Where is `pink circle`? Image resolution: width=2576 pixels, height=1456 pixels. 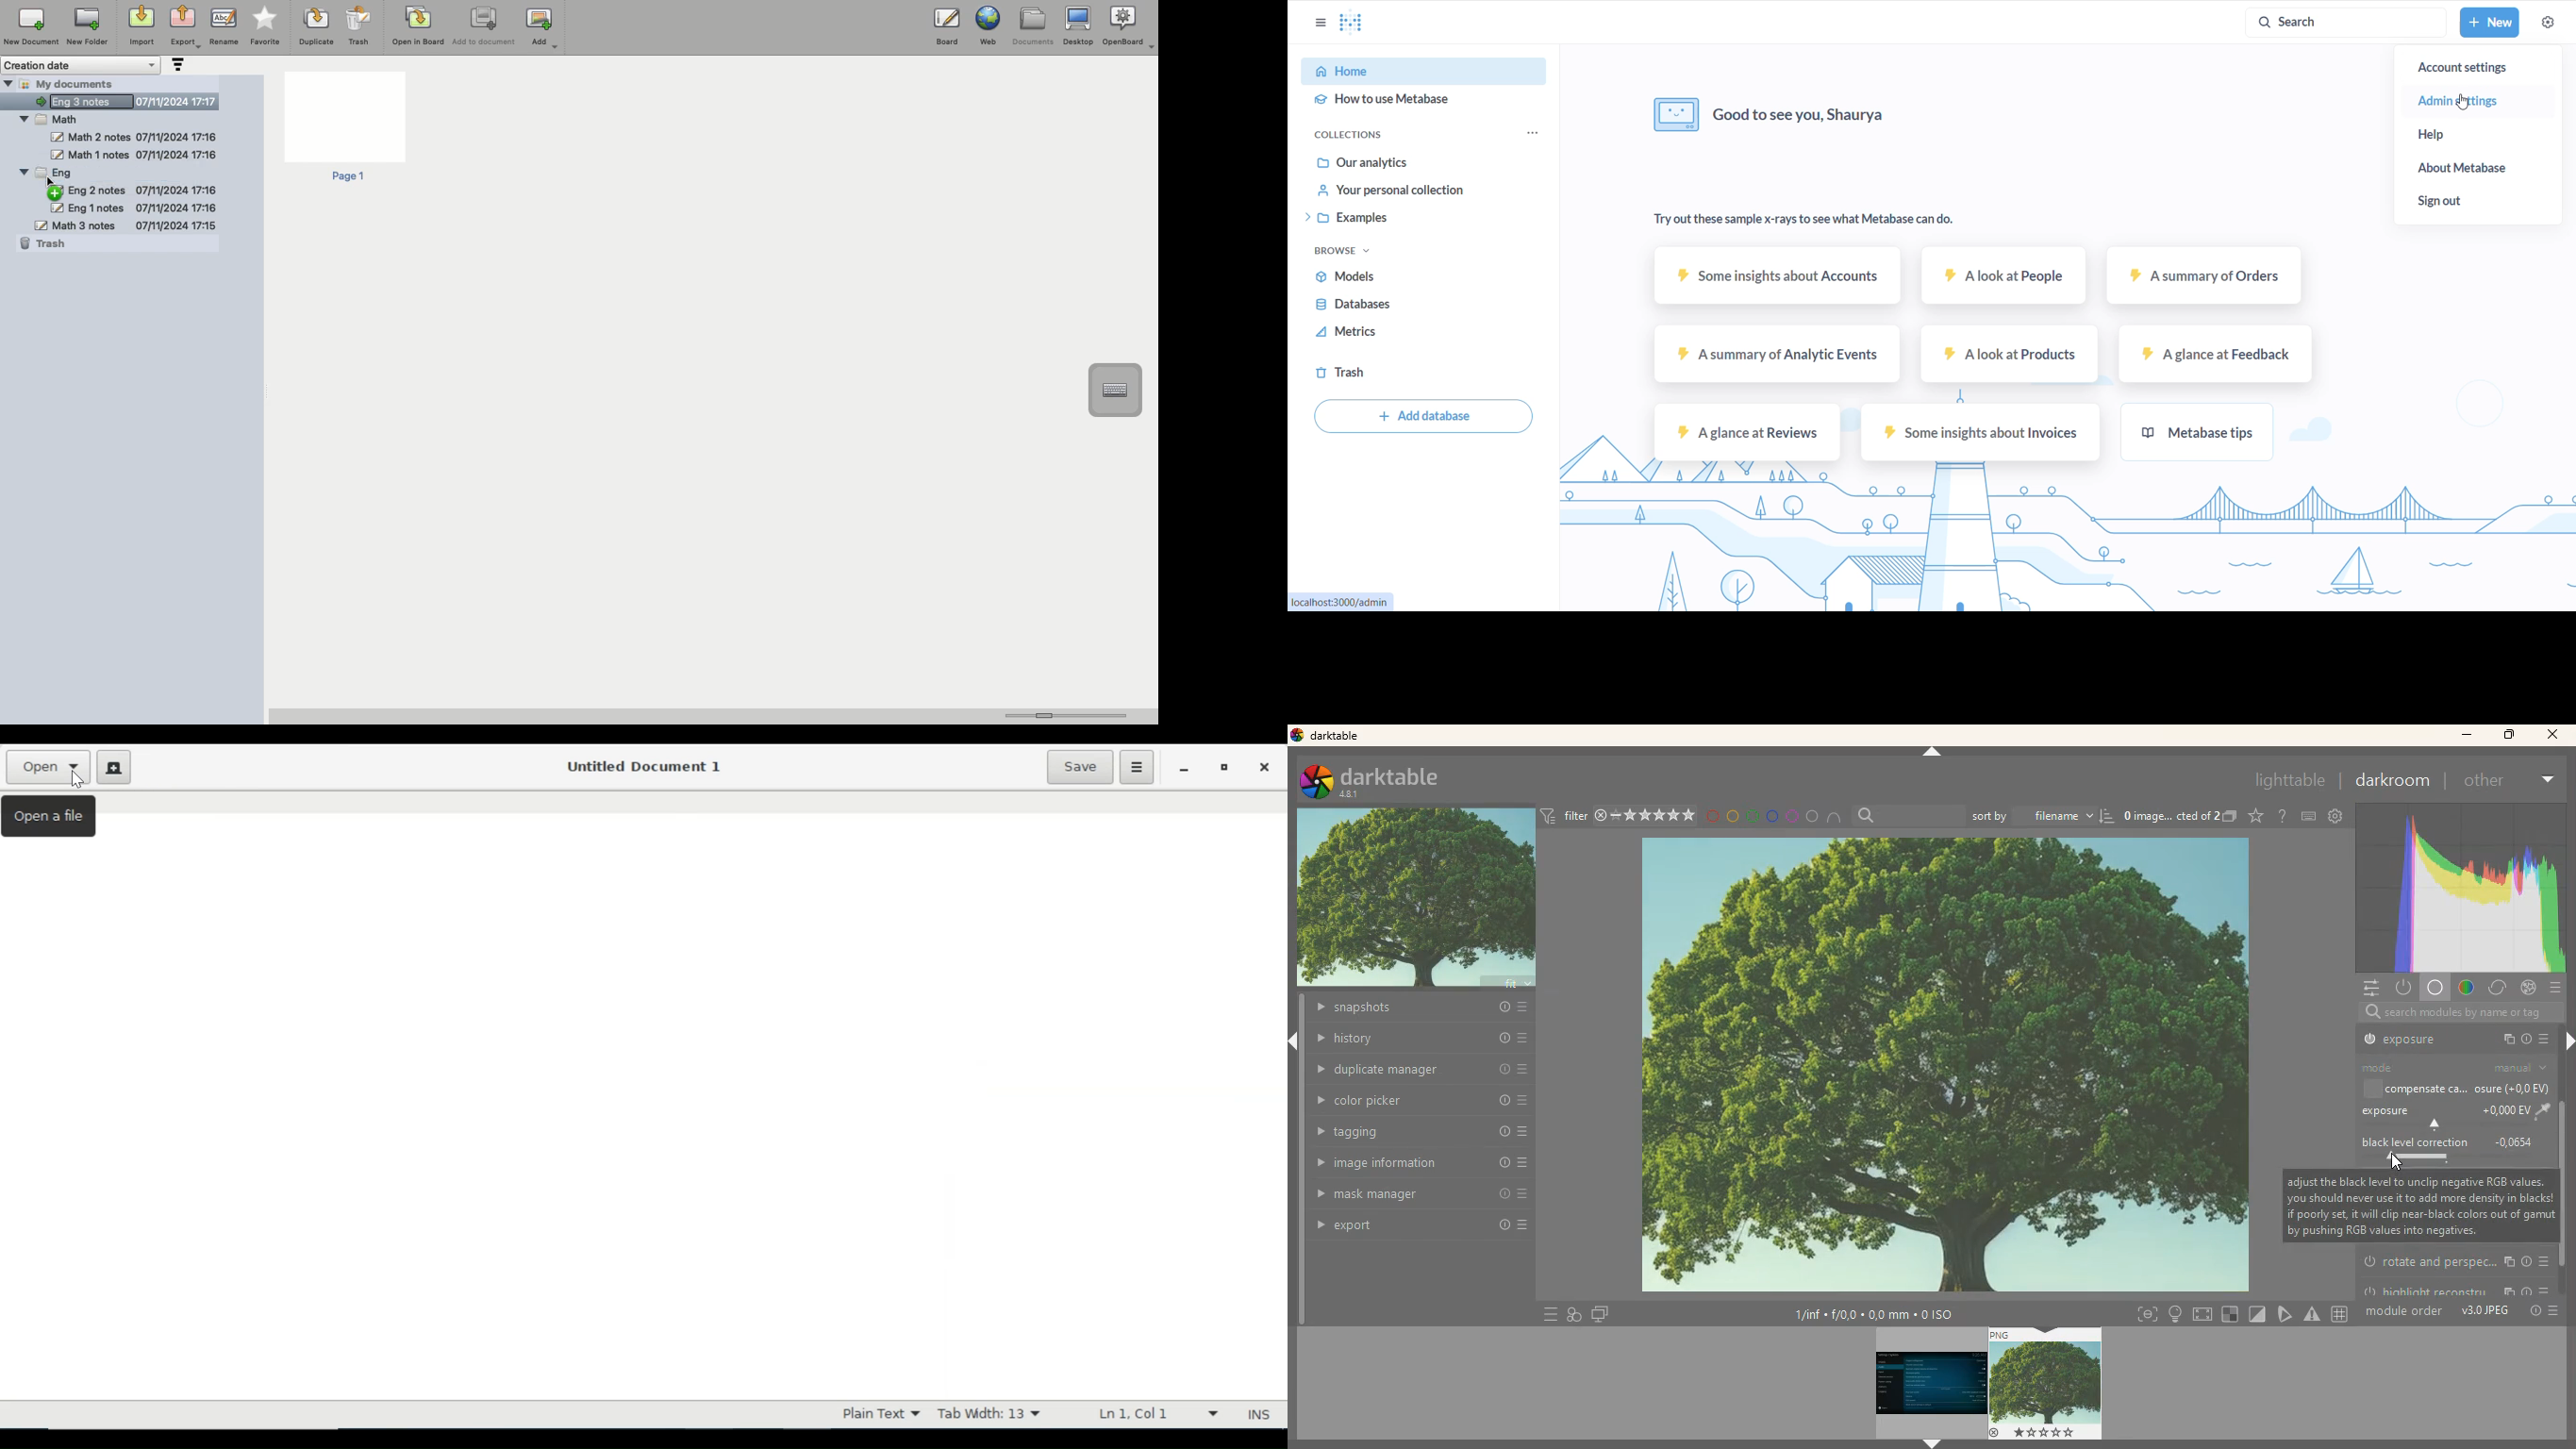 pink circle is located at coordinates (1791, 814).